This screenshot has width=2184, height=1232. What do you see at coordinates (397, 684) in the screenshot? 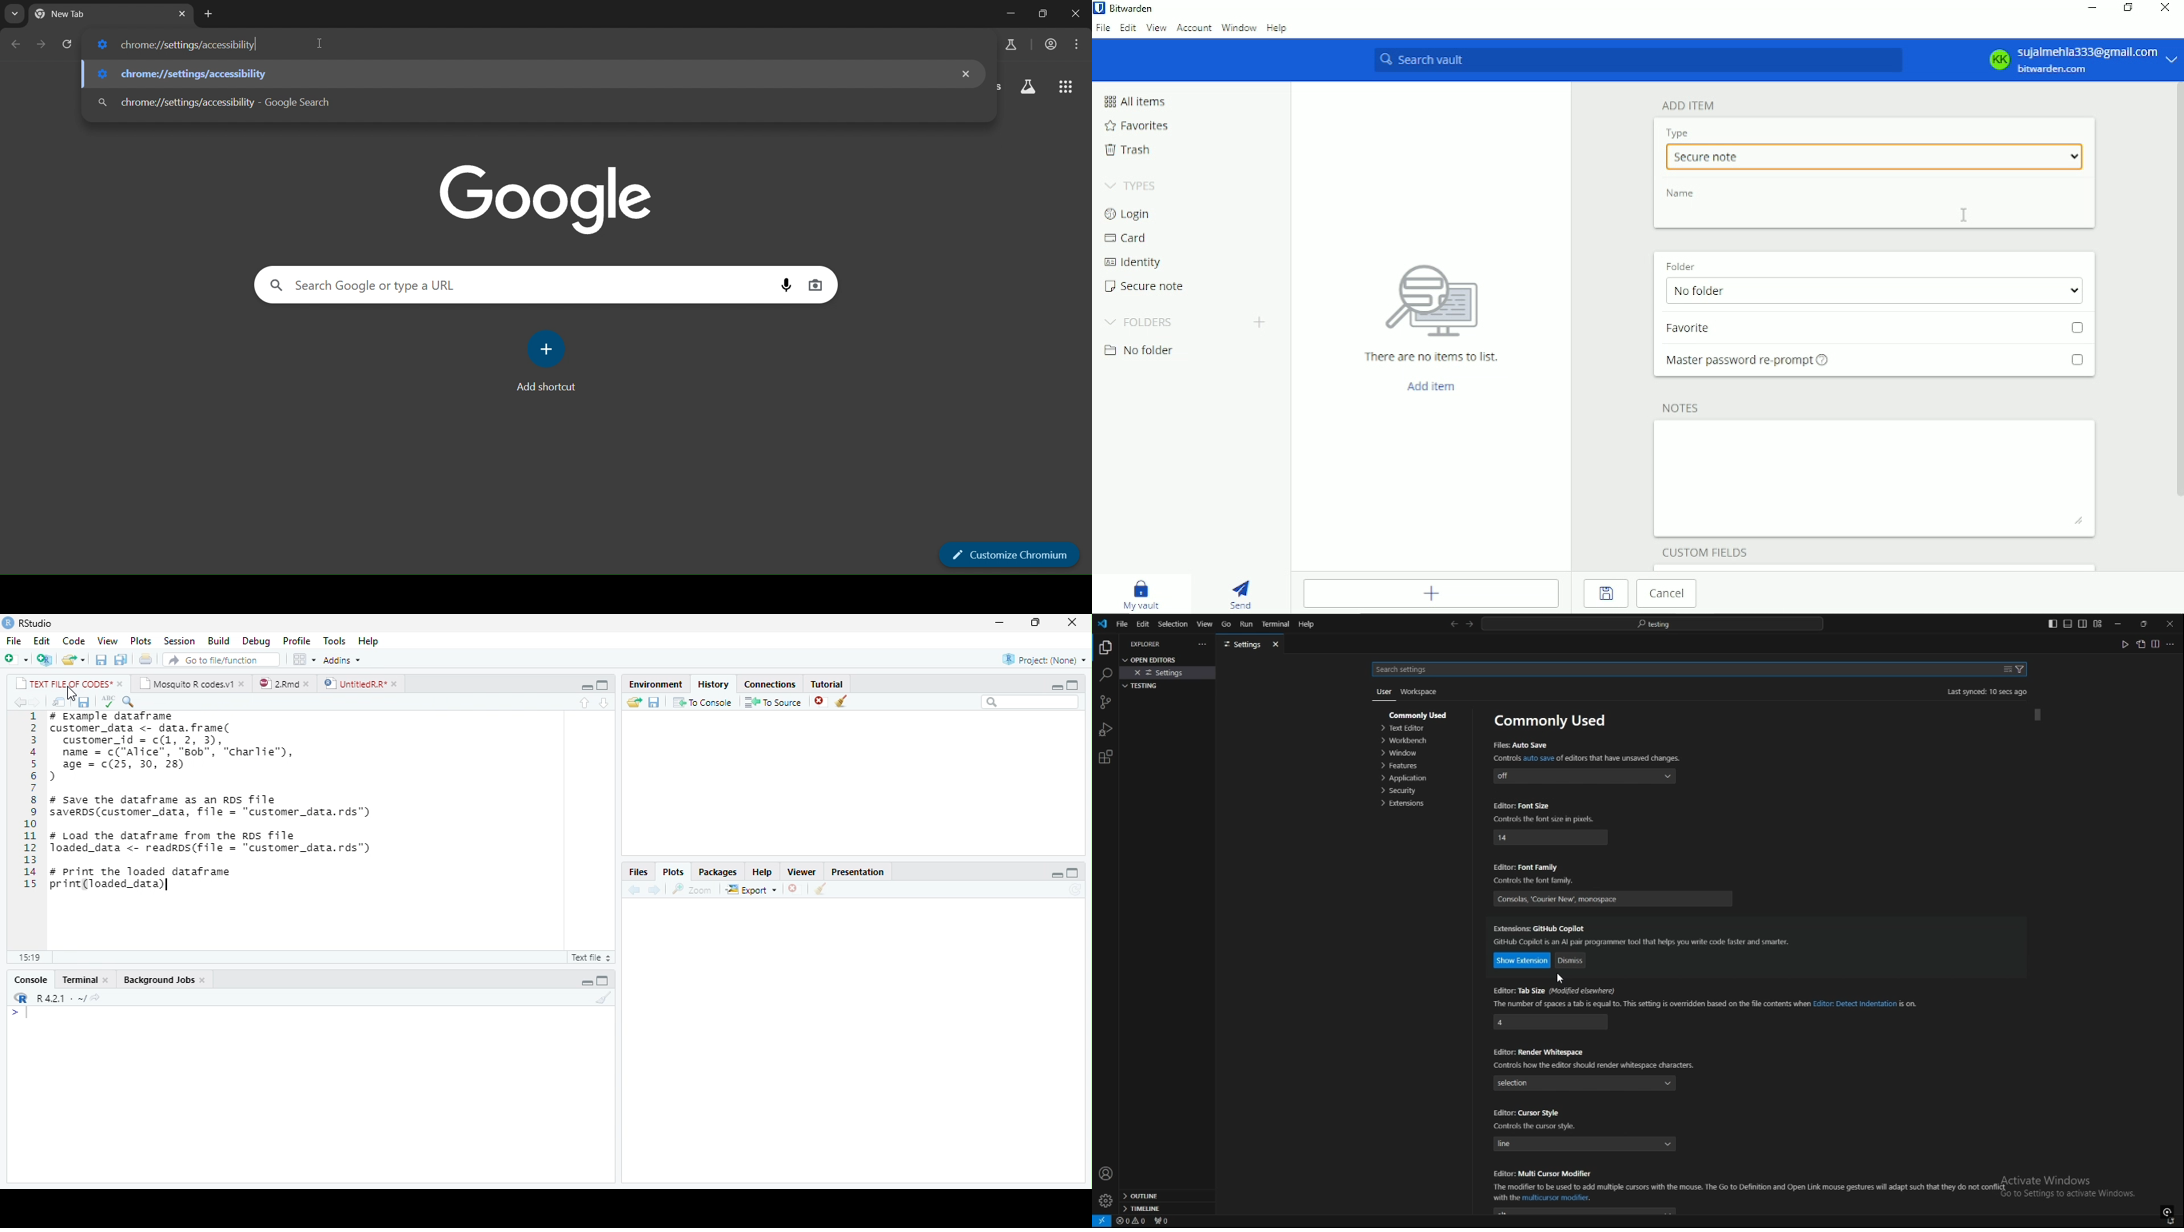
I see `close` at bounding box center [397, 684].